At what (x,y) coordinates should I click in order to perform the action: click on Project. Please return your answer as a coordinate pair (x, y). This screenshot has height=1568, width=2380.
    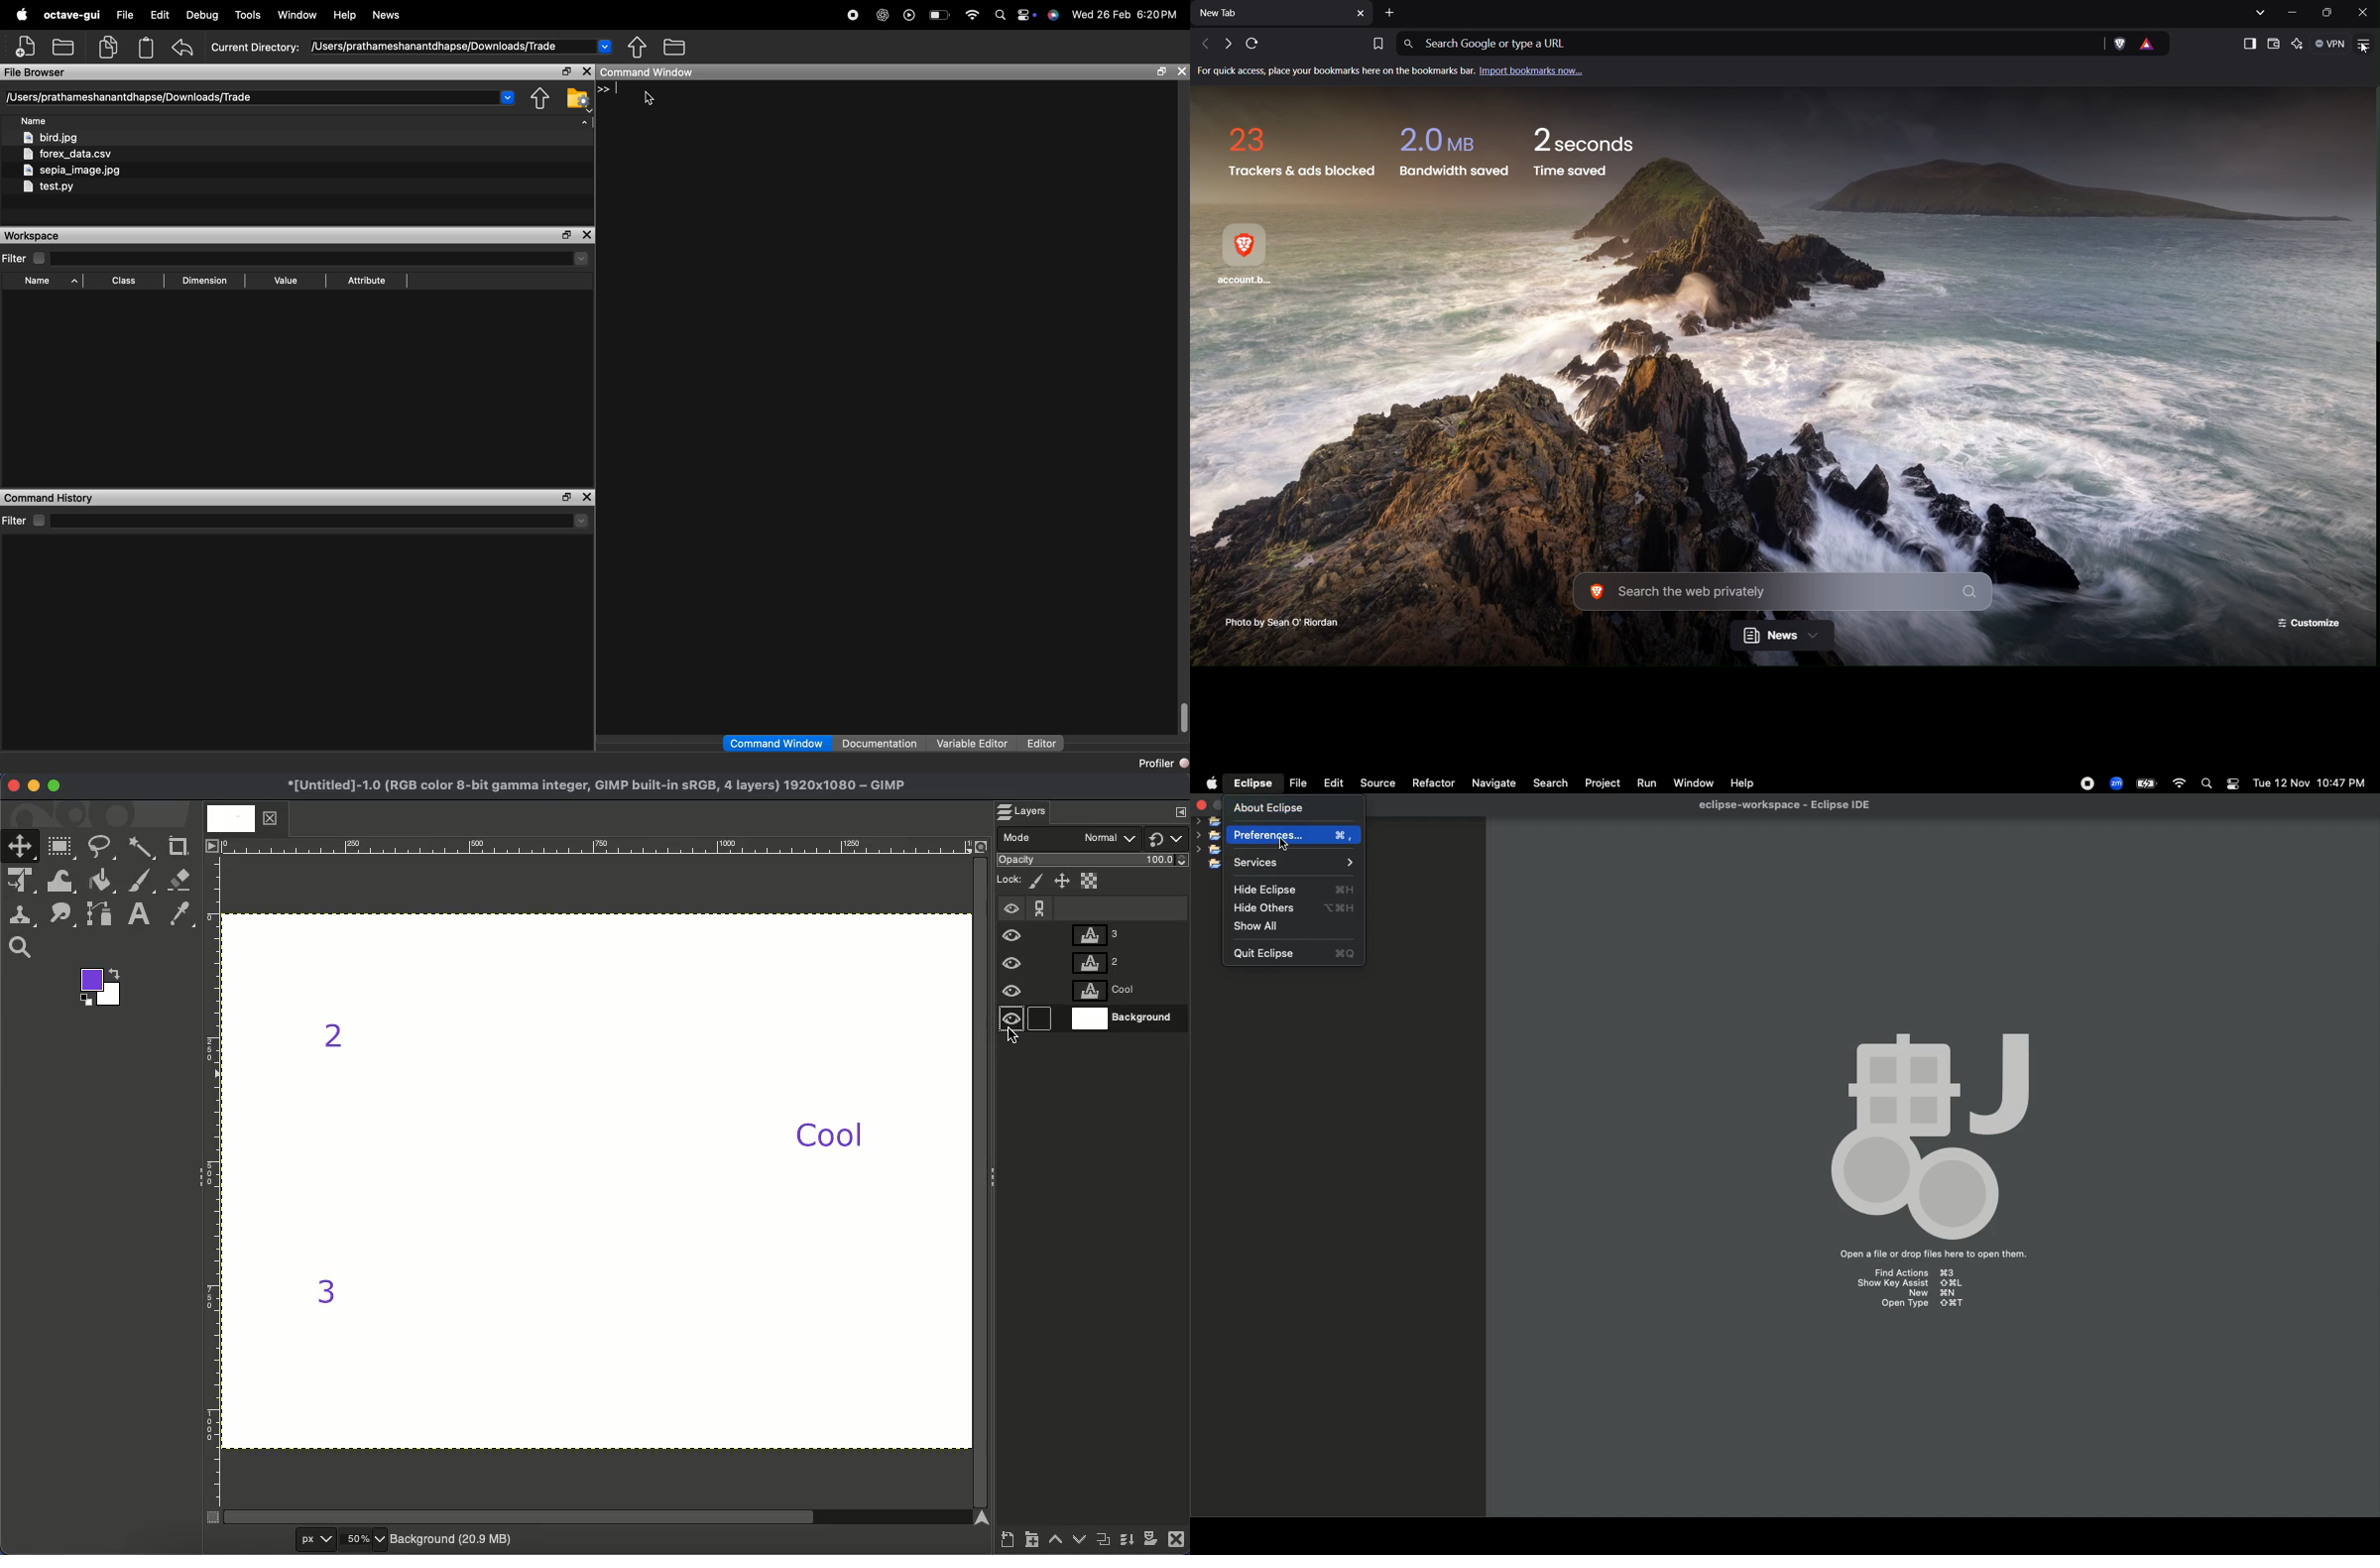
    Looking at the image, I should click on (1602, 782).